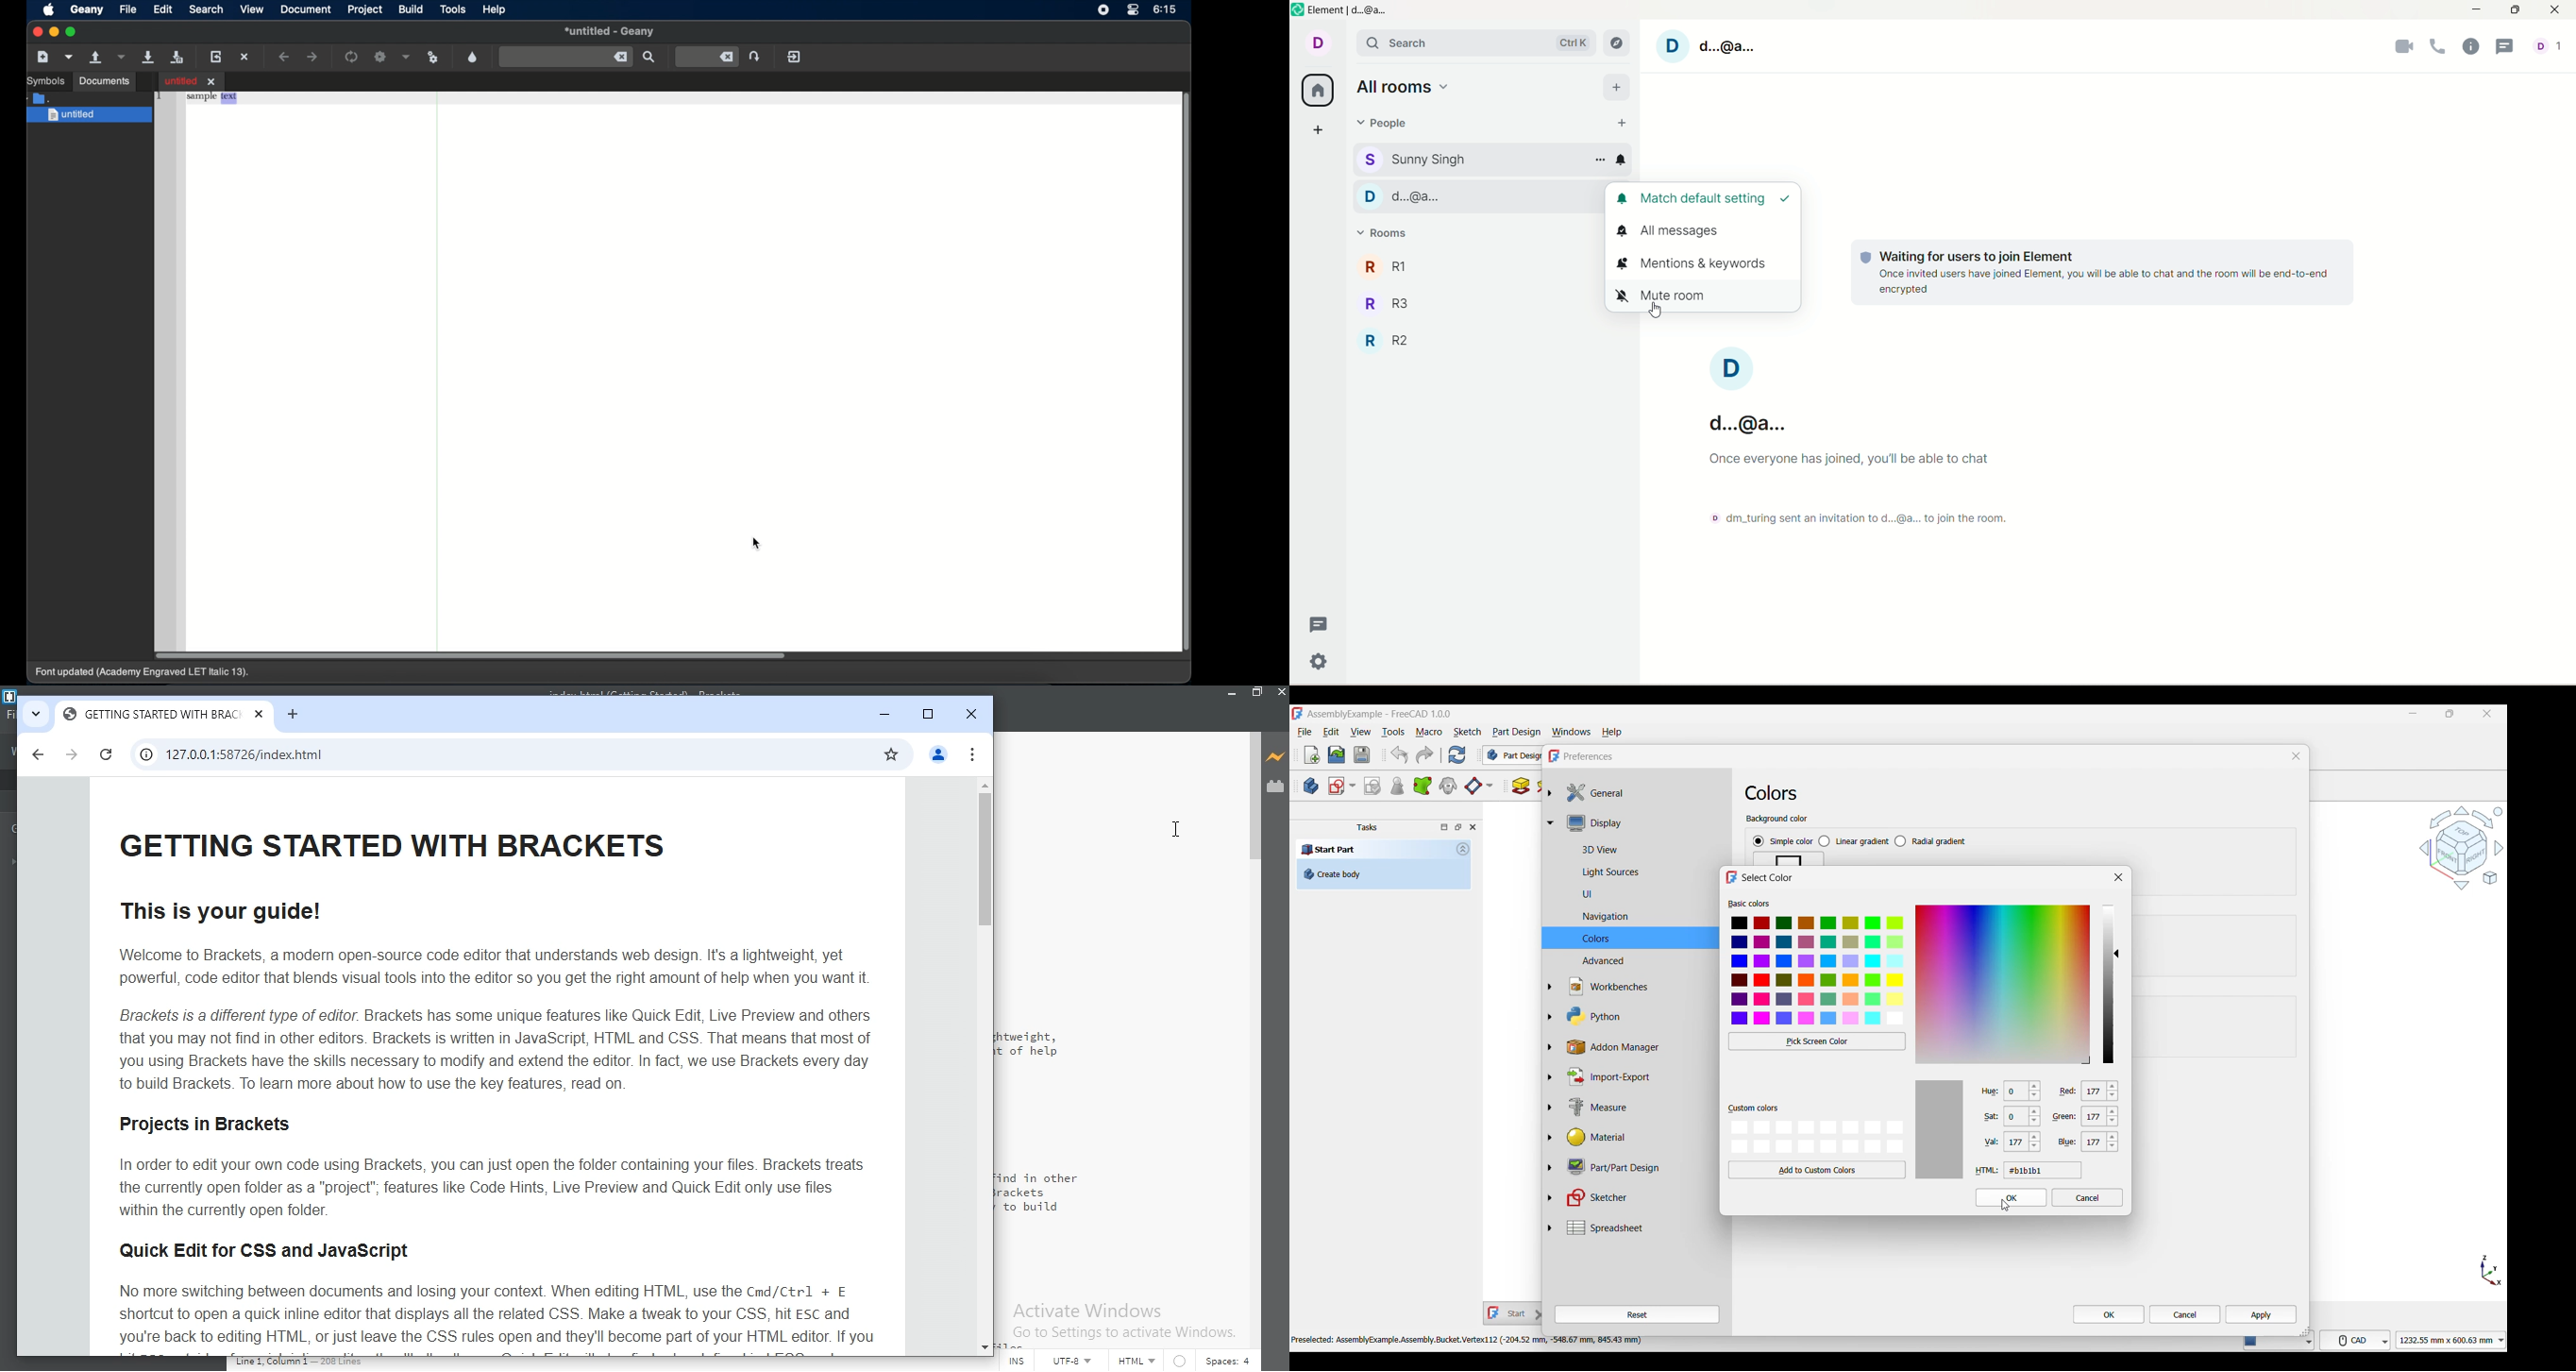 This screenshot has height=1372, width=2576. Describe the element at coordinates (1444, 827) in the screenshot. I see `Toggle overlay` at that location.